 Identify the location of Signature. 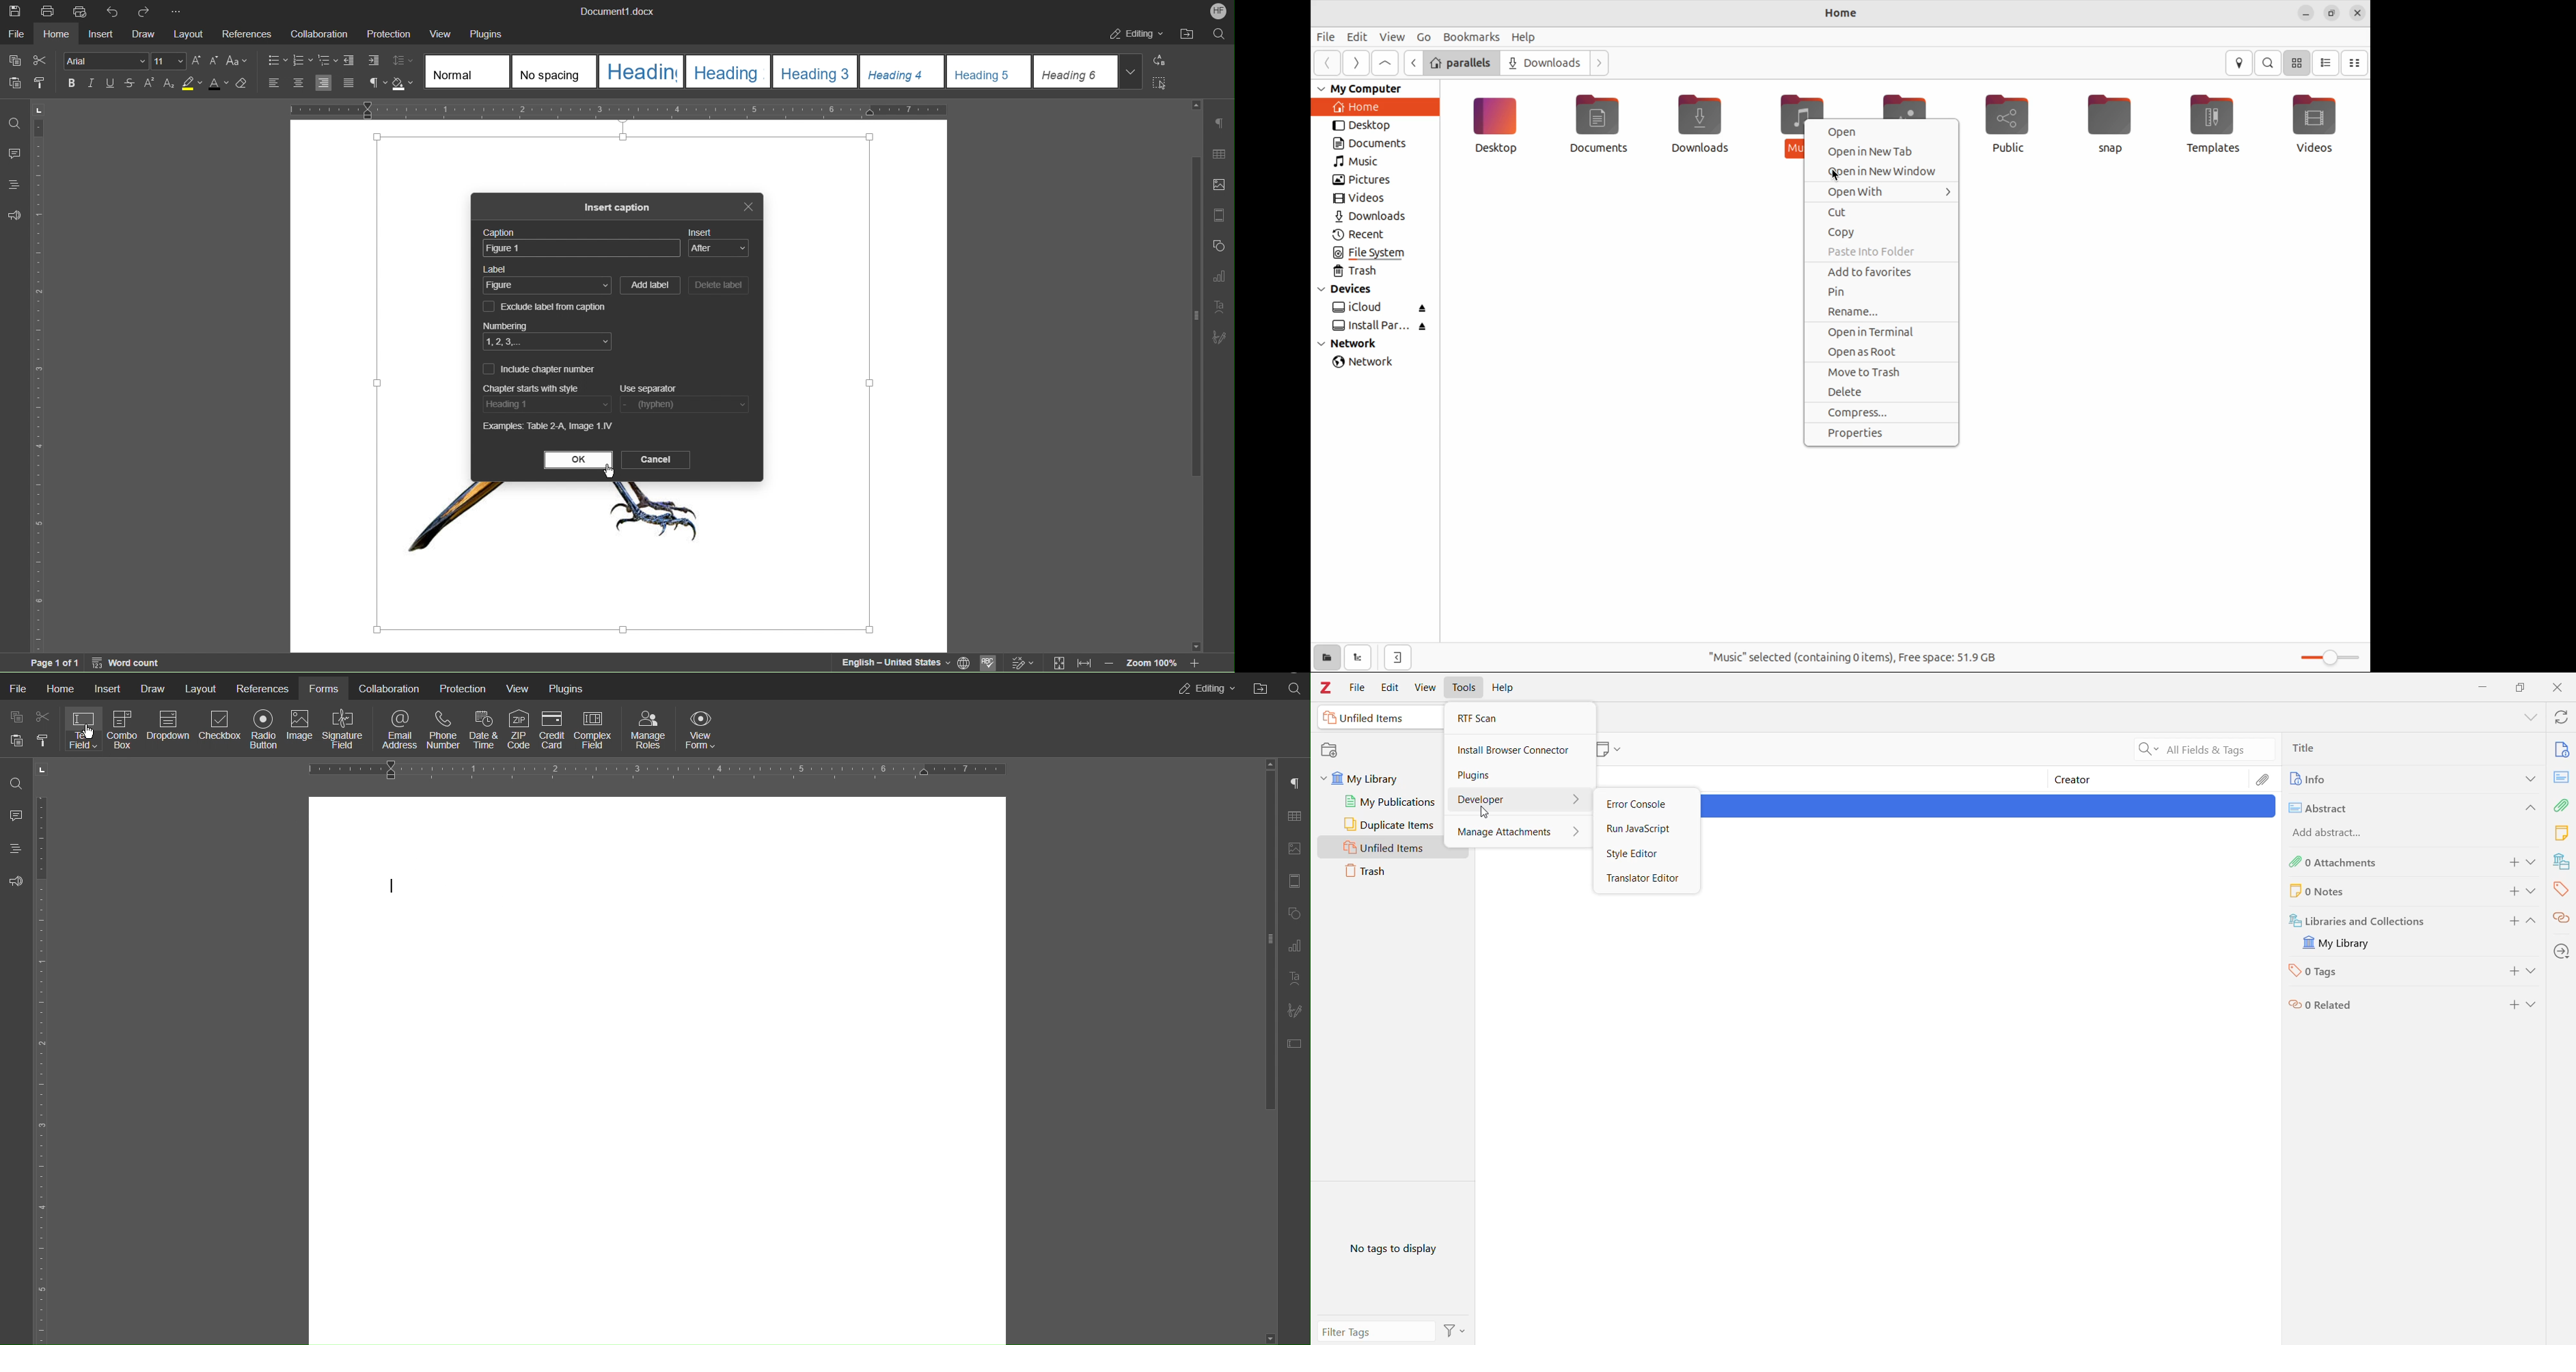
(1220, 338).